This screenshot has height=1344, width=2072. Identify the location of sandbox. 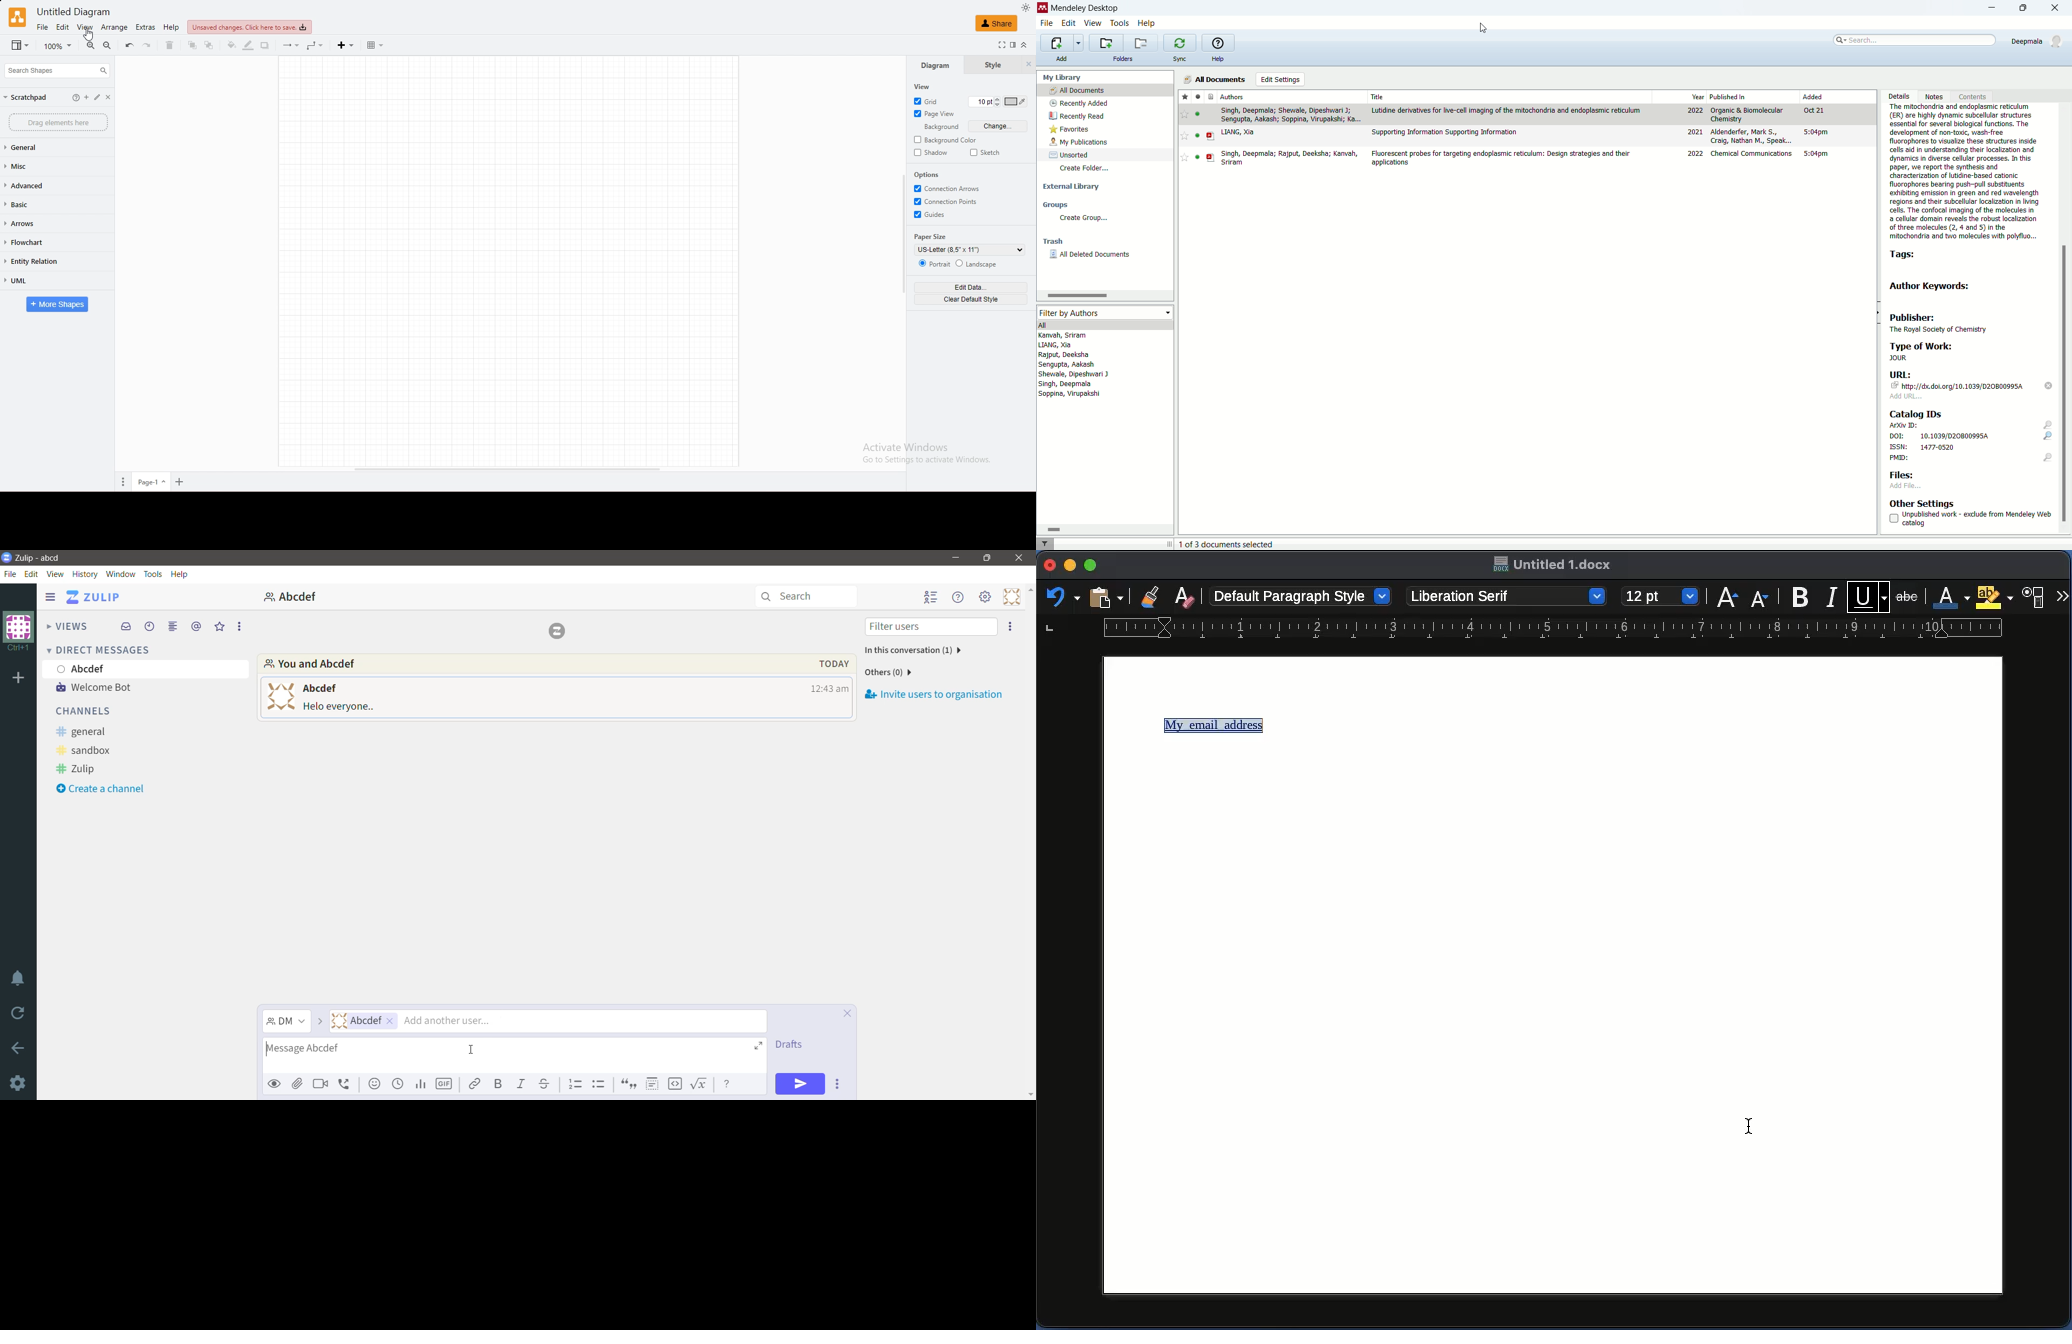
(90, 750).